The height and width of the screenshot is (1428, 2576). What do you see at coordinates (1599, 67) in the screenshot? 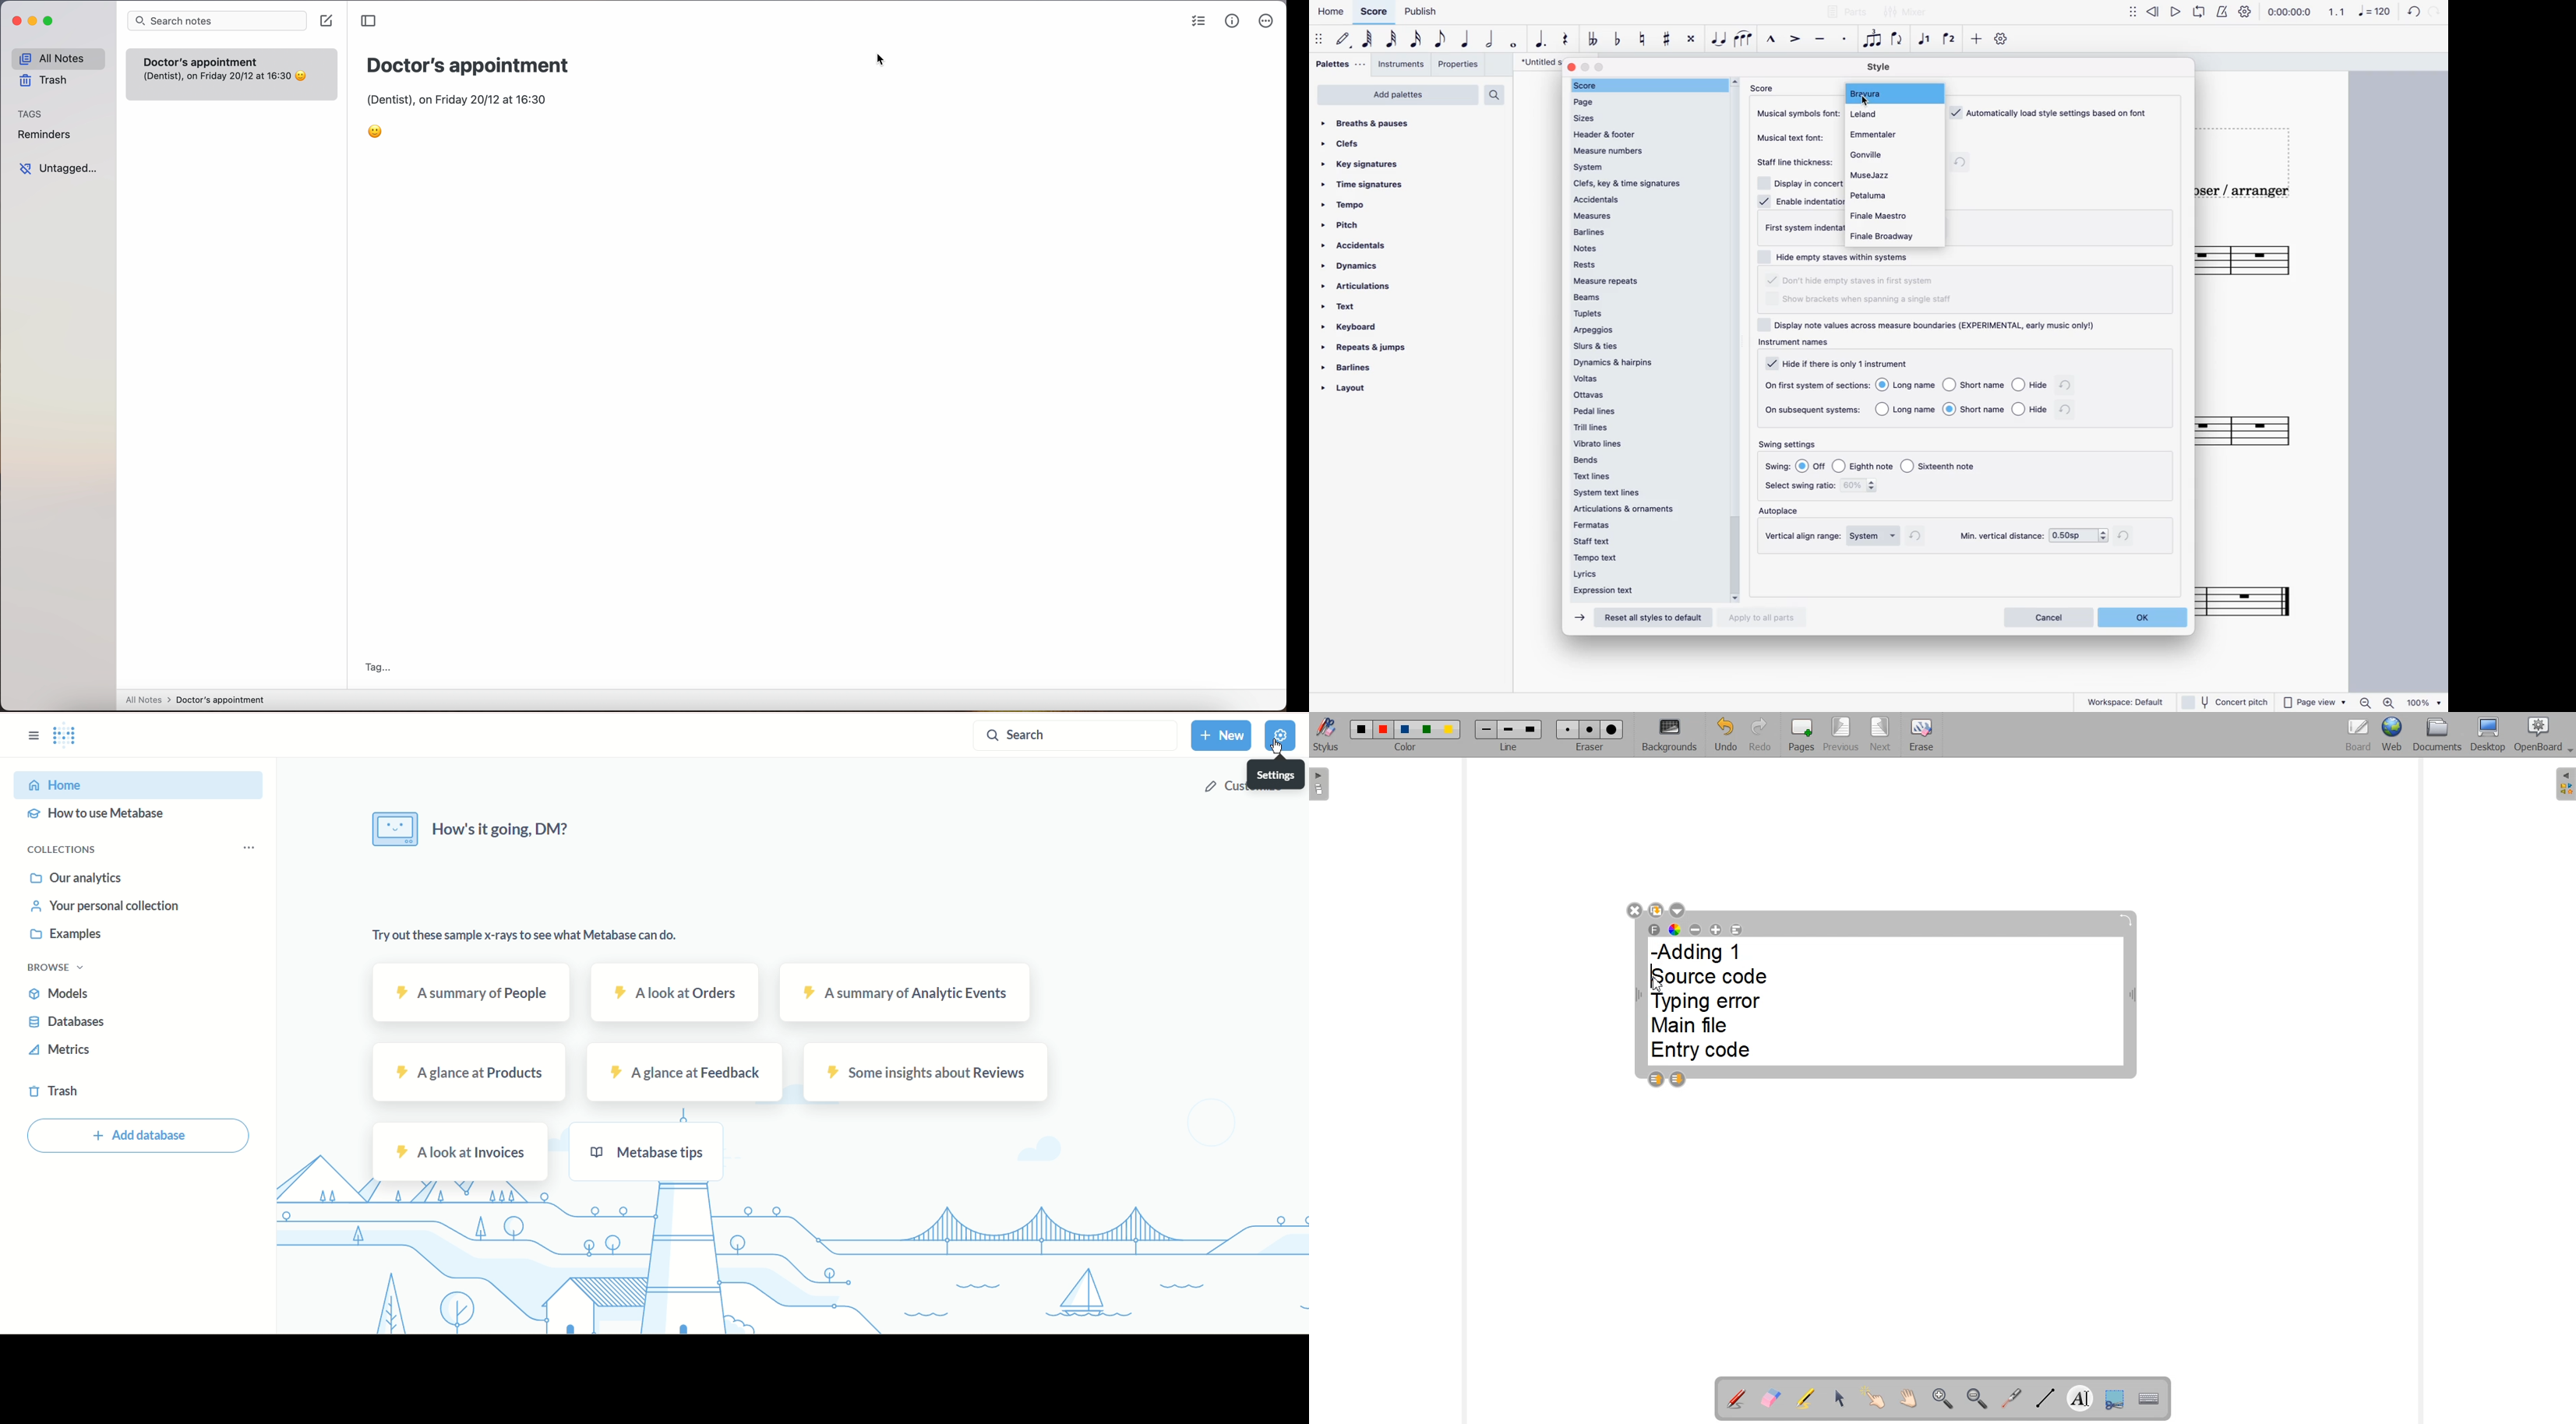
I see `maximize` at bounding box center [1599, 67].